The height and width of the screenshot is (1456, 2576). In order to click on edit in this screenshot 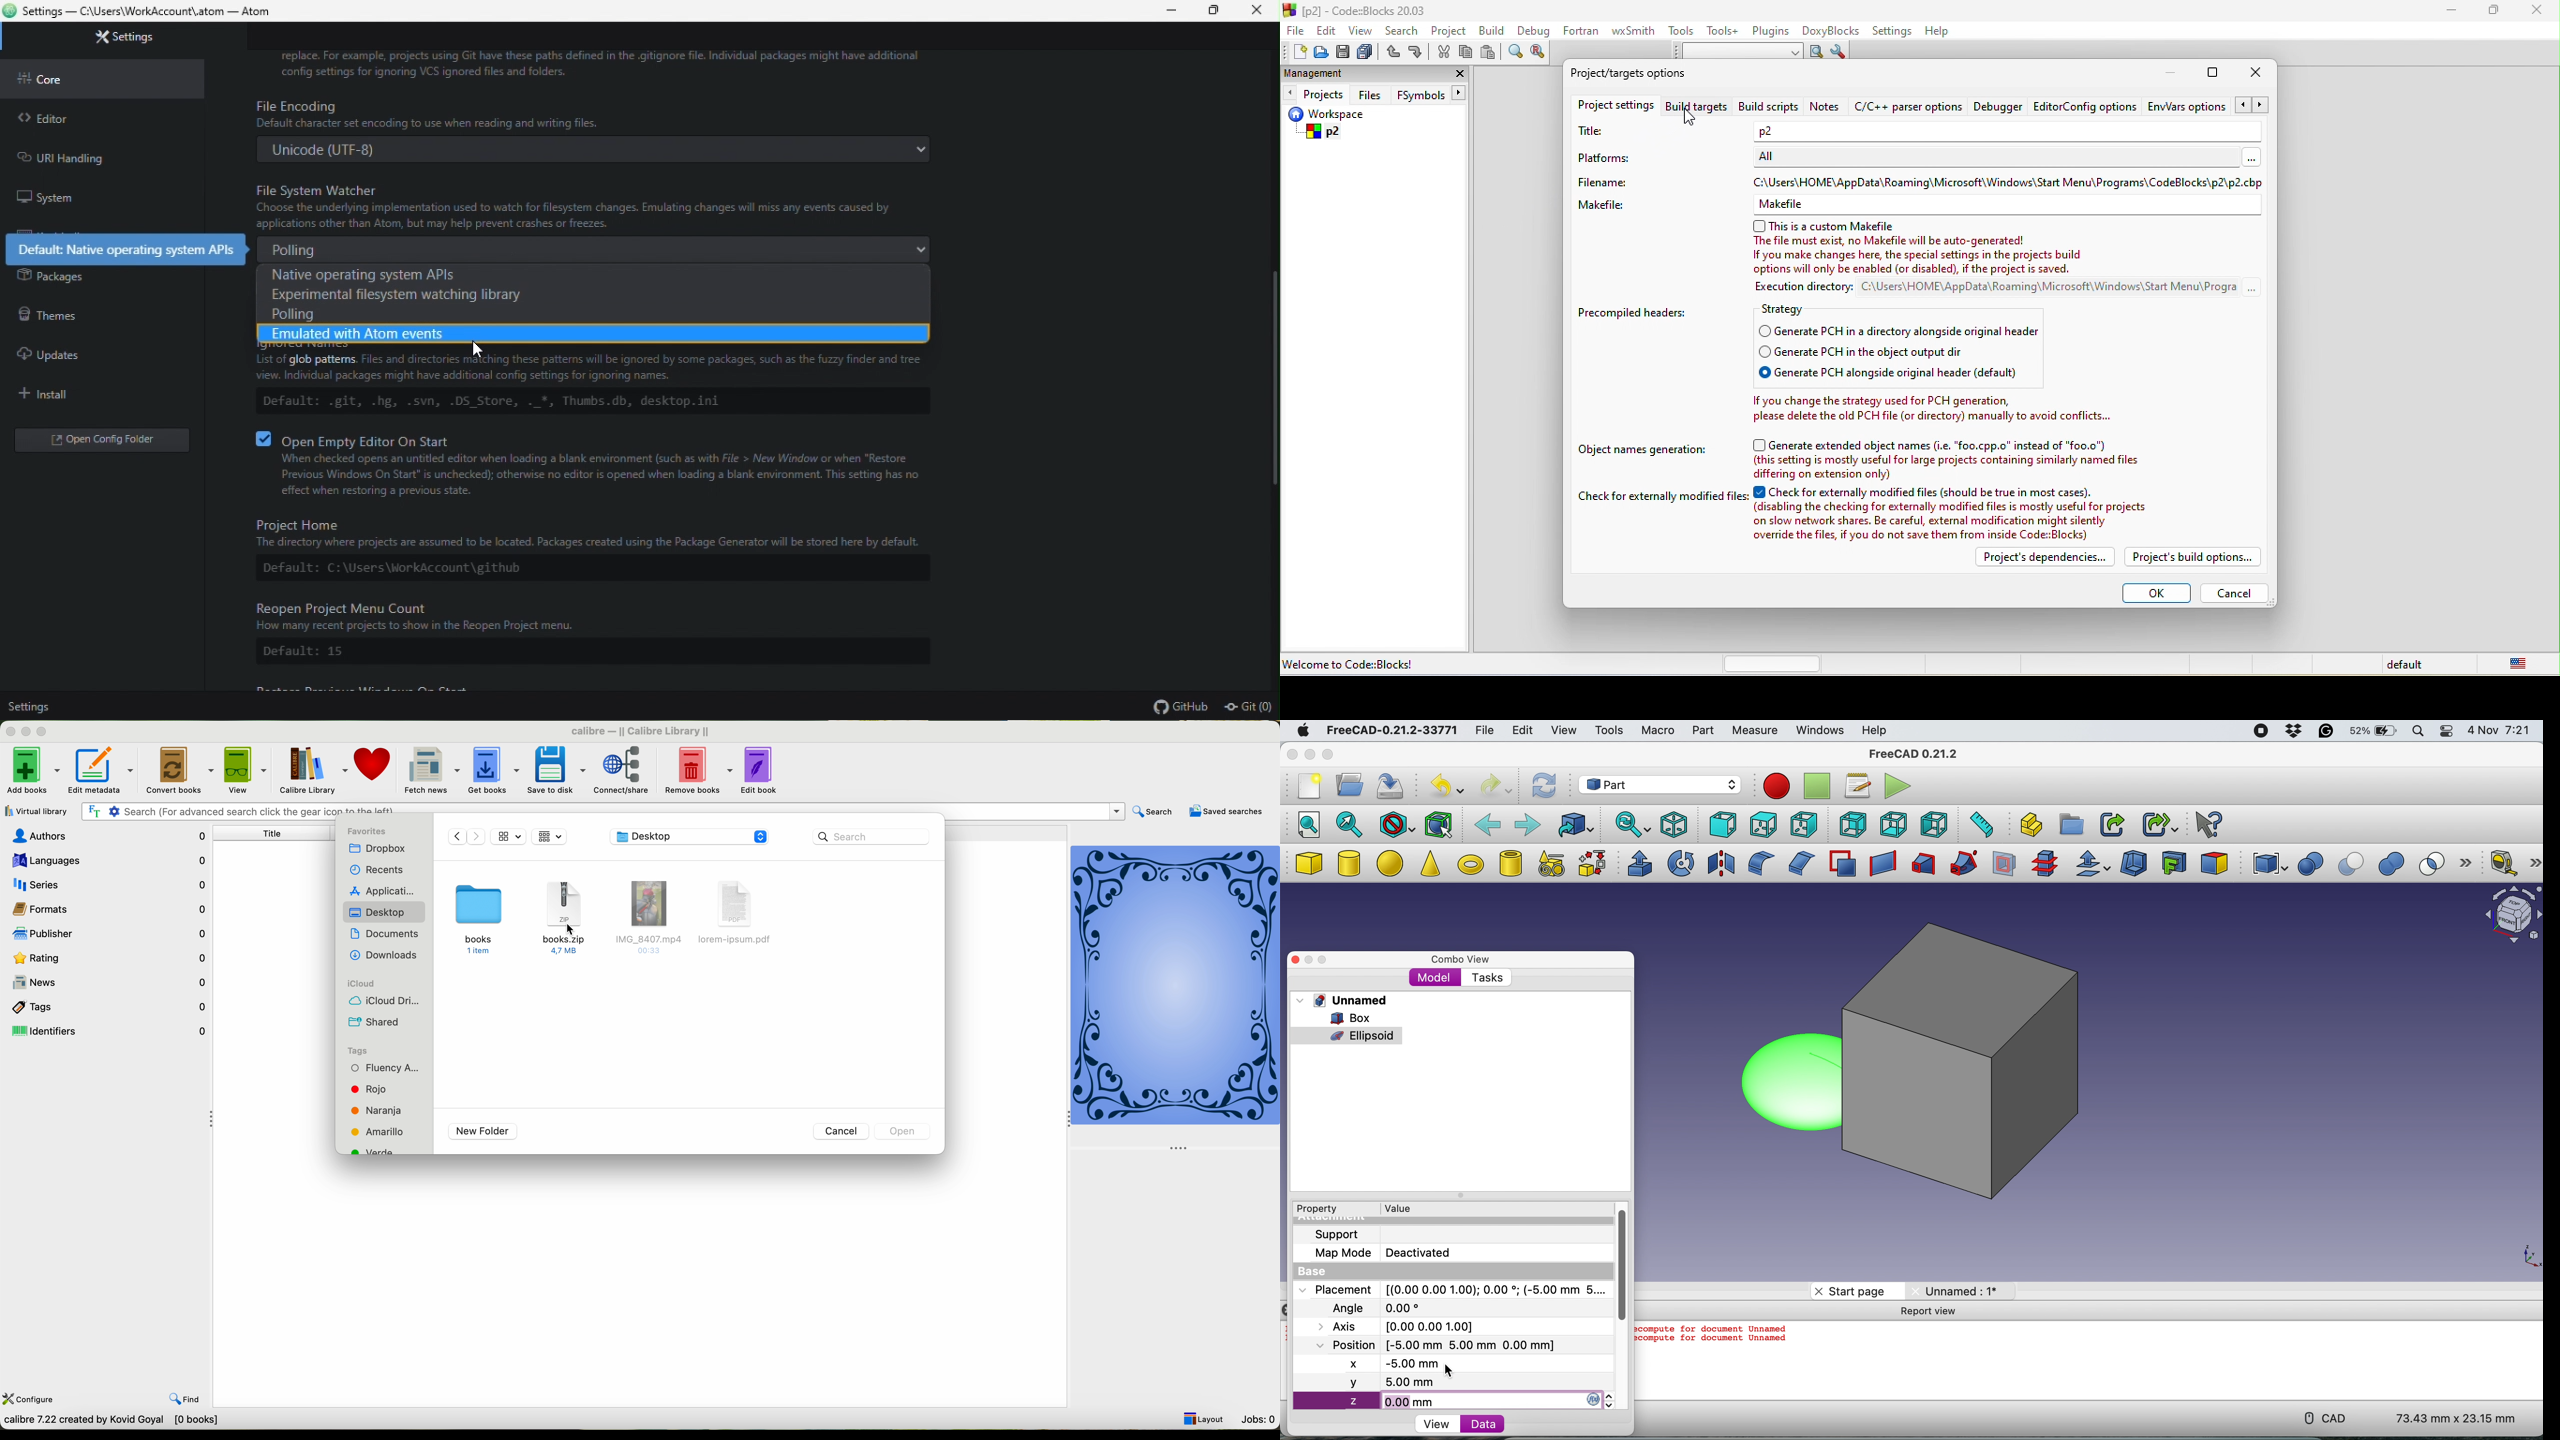, I will do `click(1520, 731)`.